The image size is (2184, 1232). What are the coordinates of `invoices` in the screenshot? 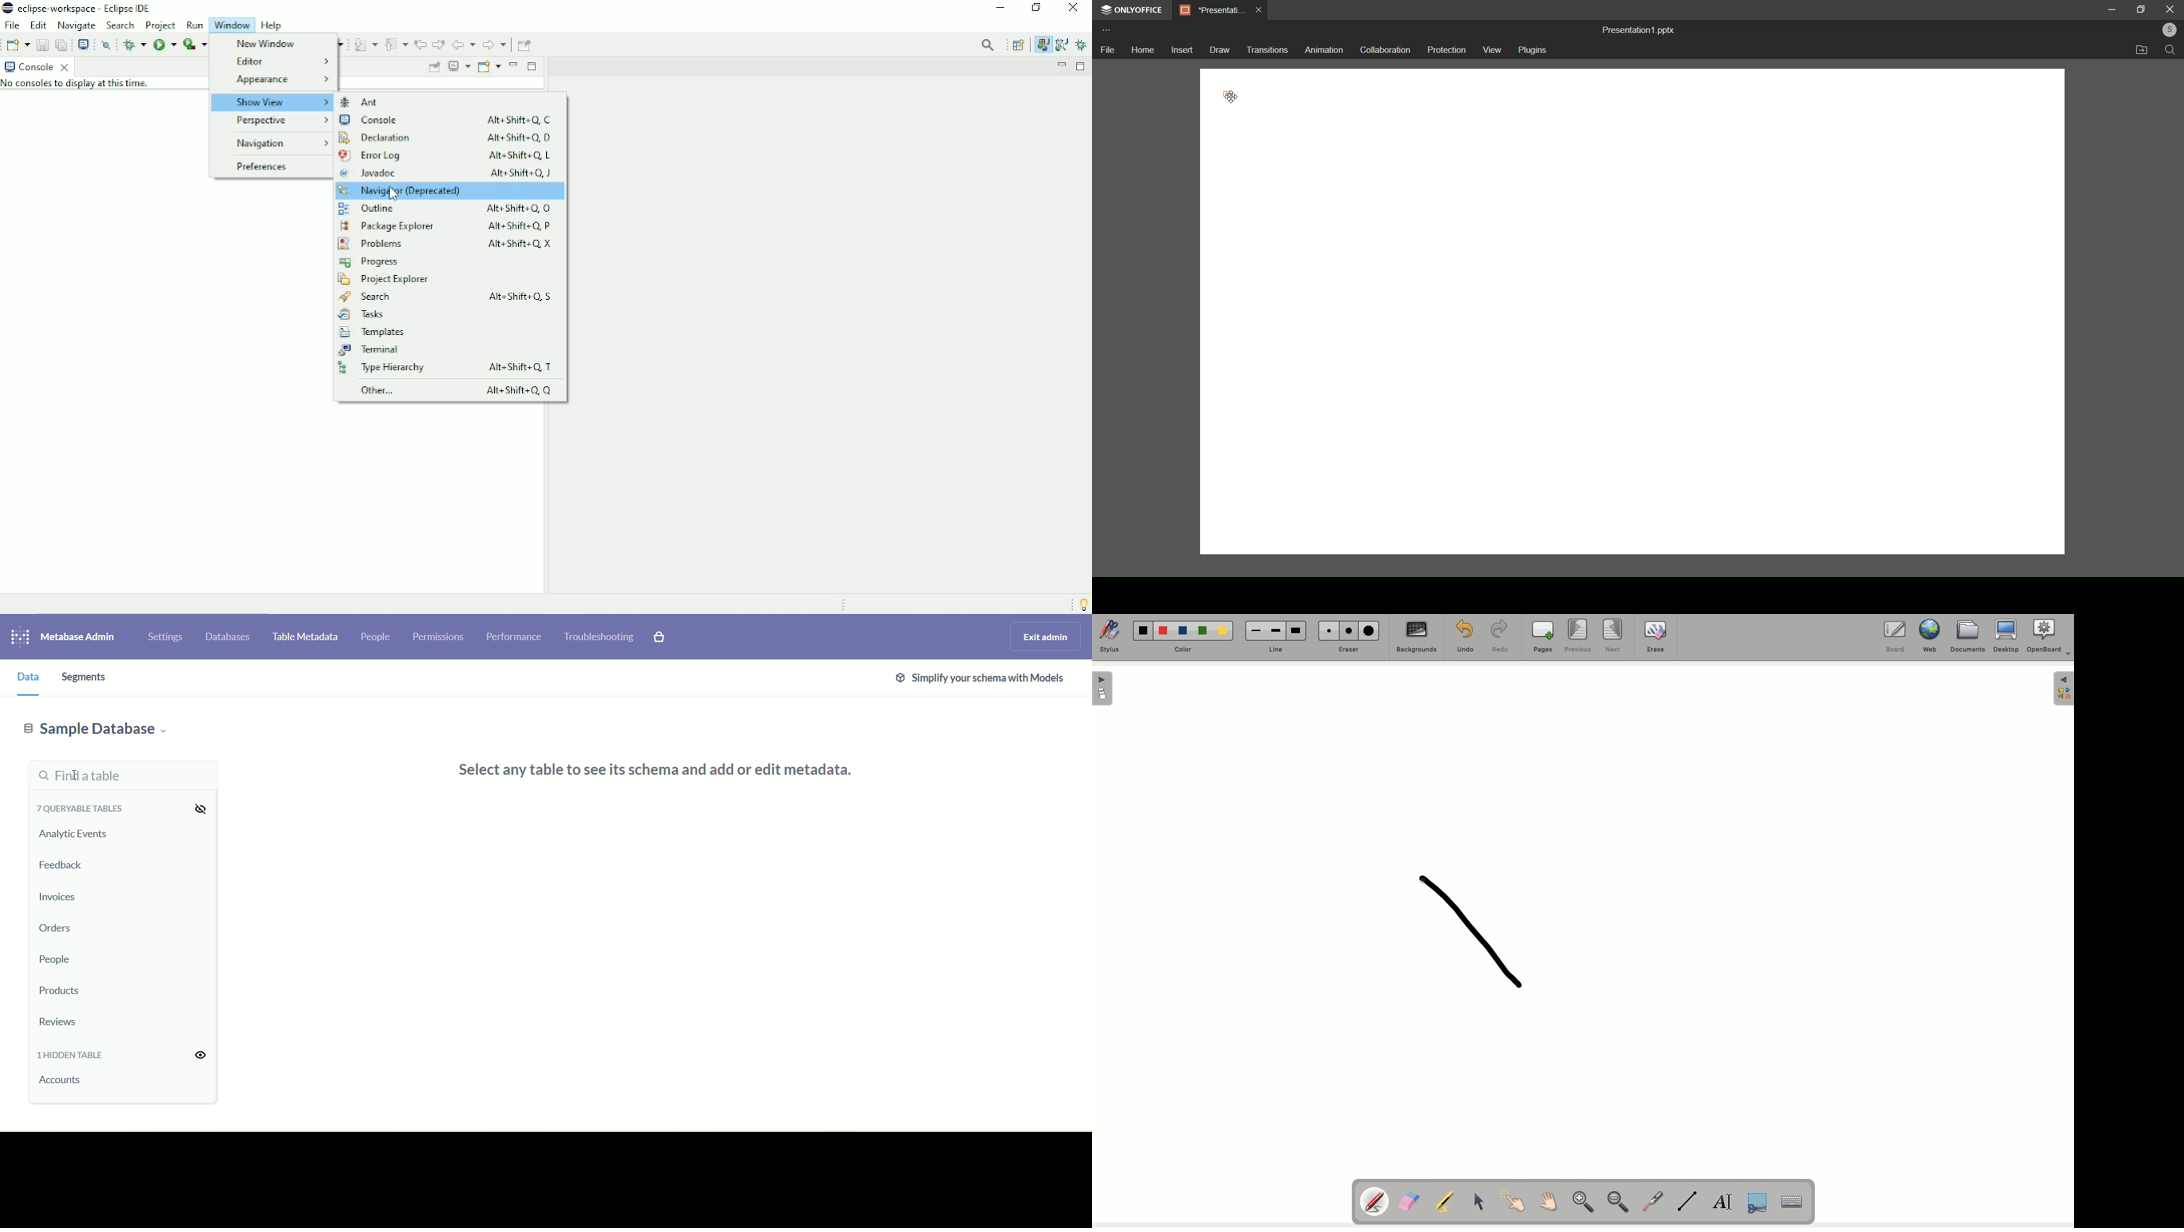 It's located at (57, 901).